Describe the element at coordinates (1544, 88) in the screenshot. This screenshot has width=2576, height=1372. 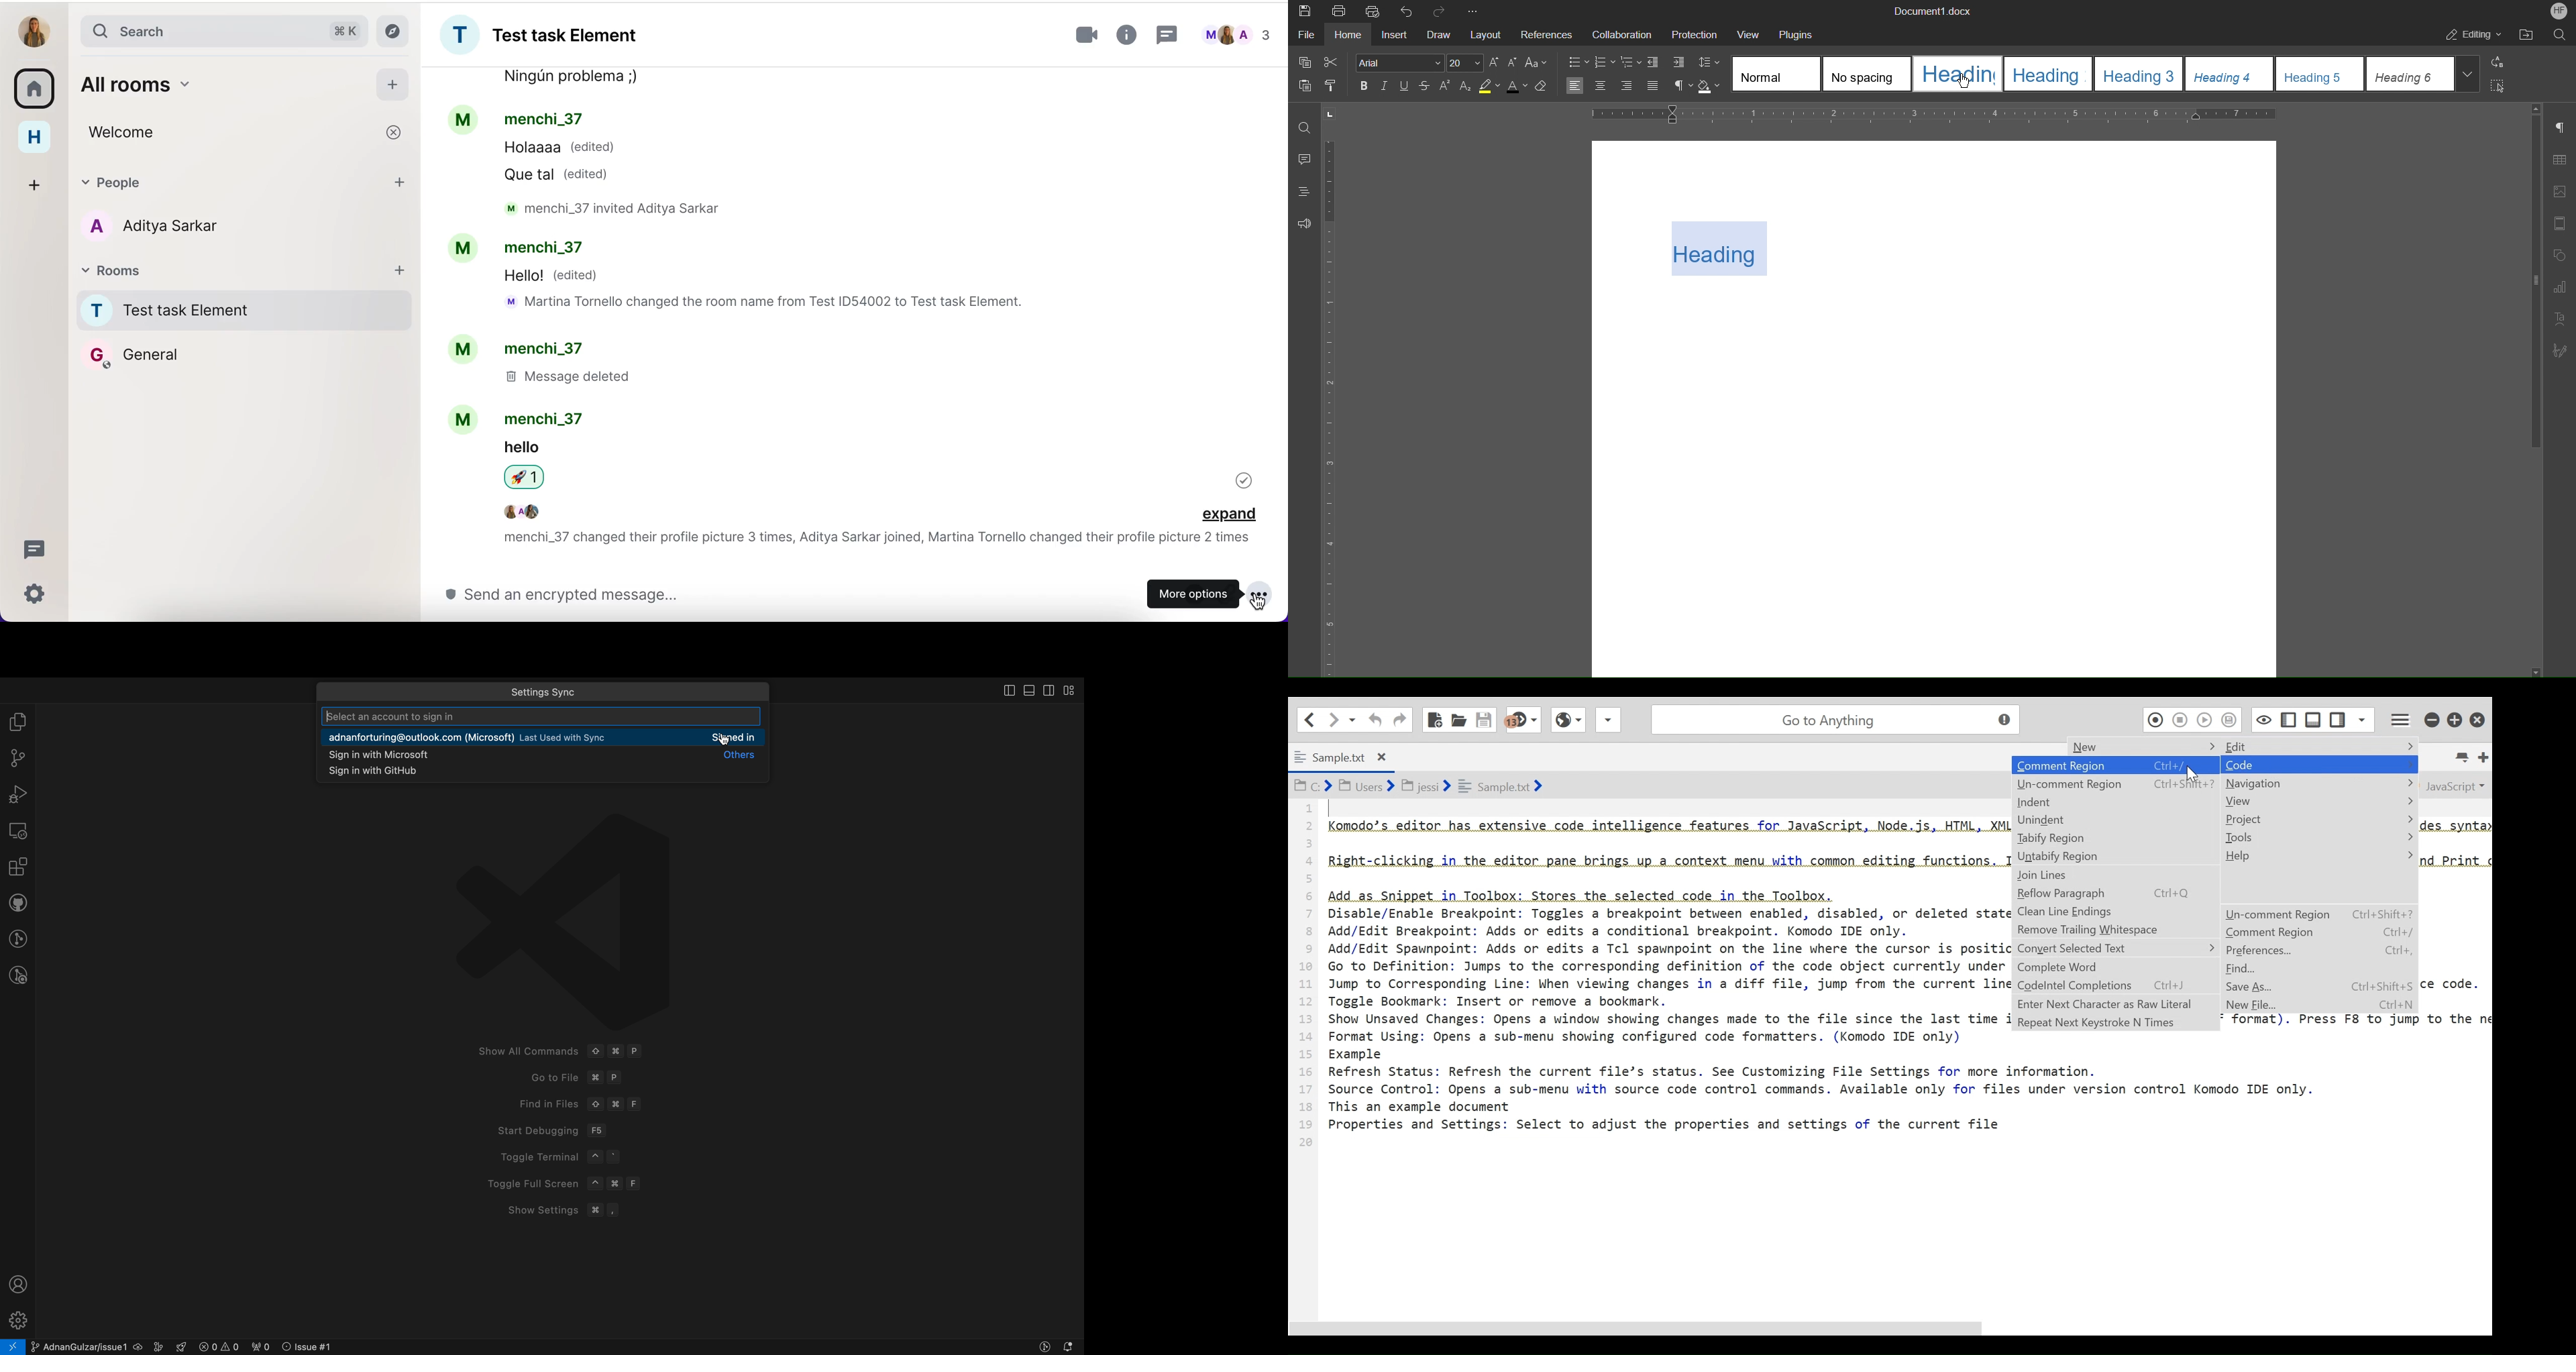
I see `Erase Style` at that location.